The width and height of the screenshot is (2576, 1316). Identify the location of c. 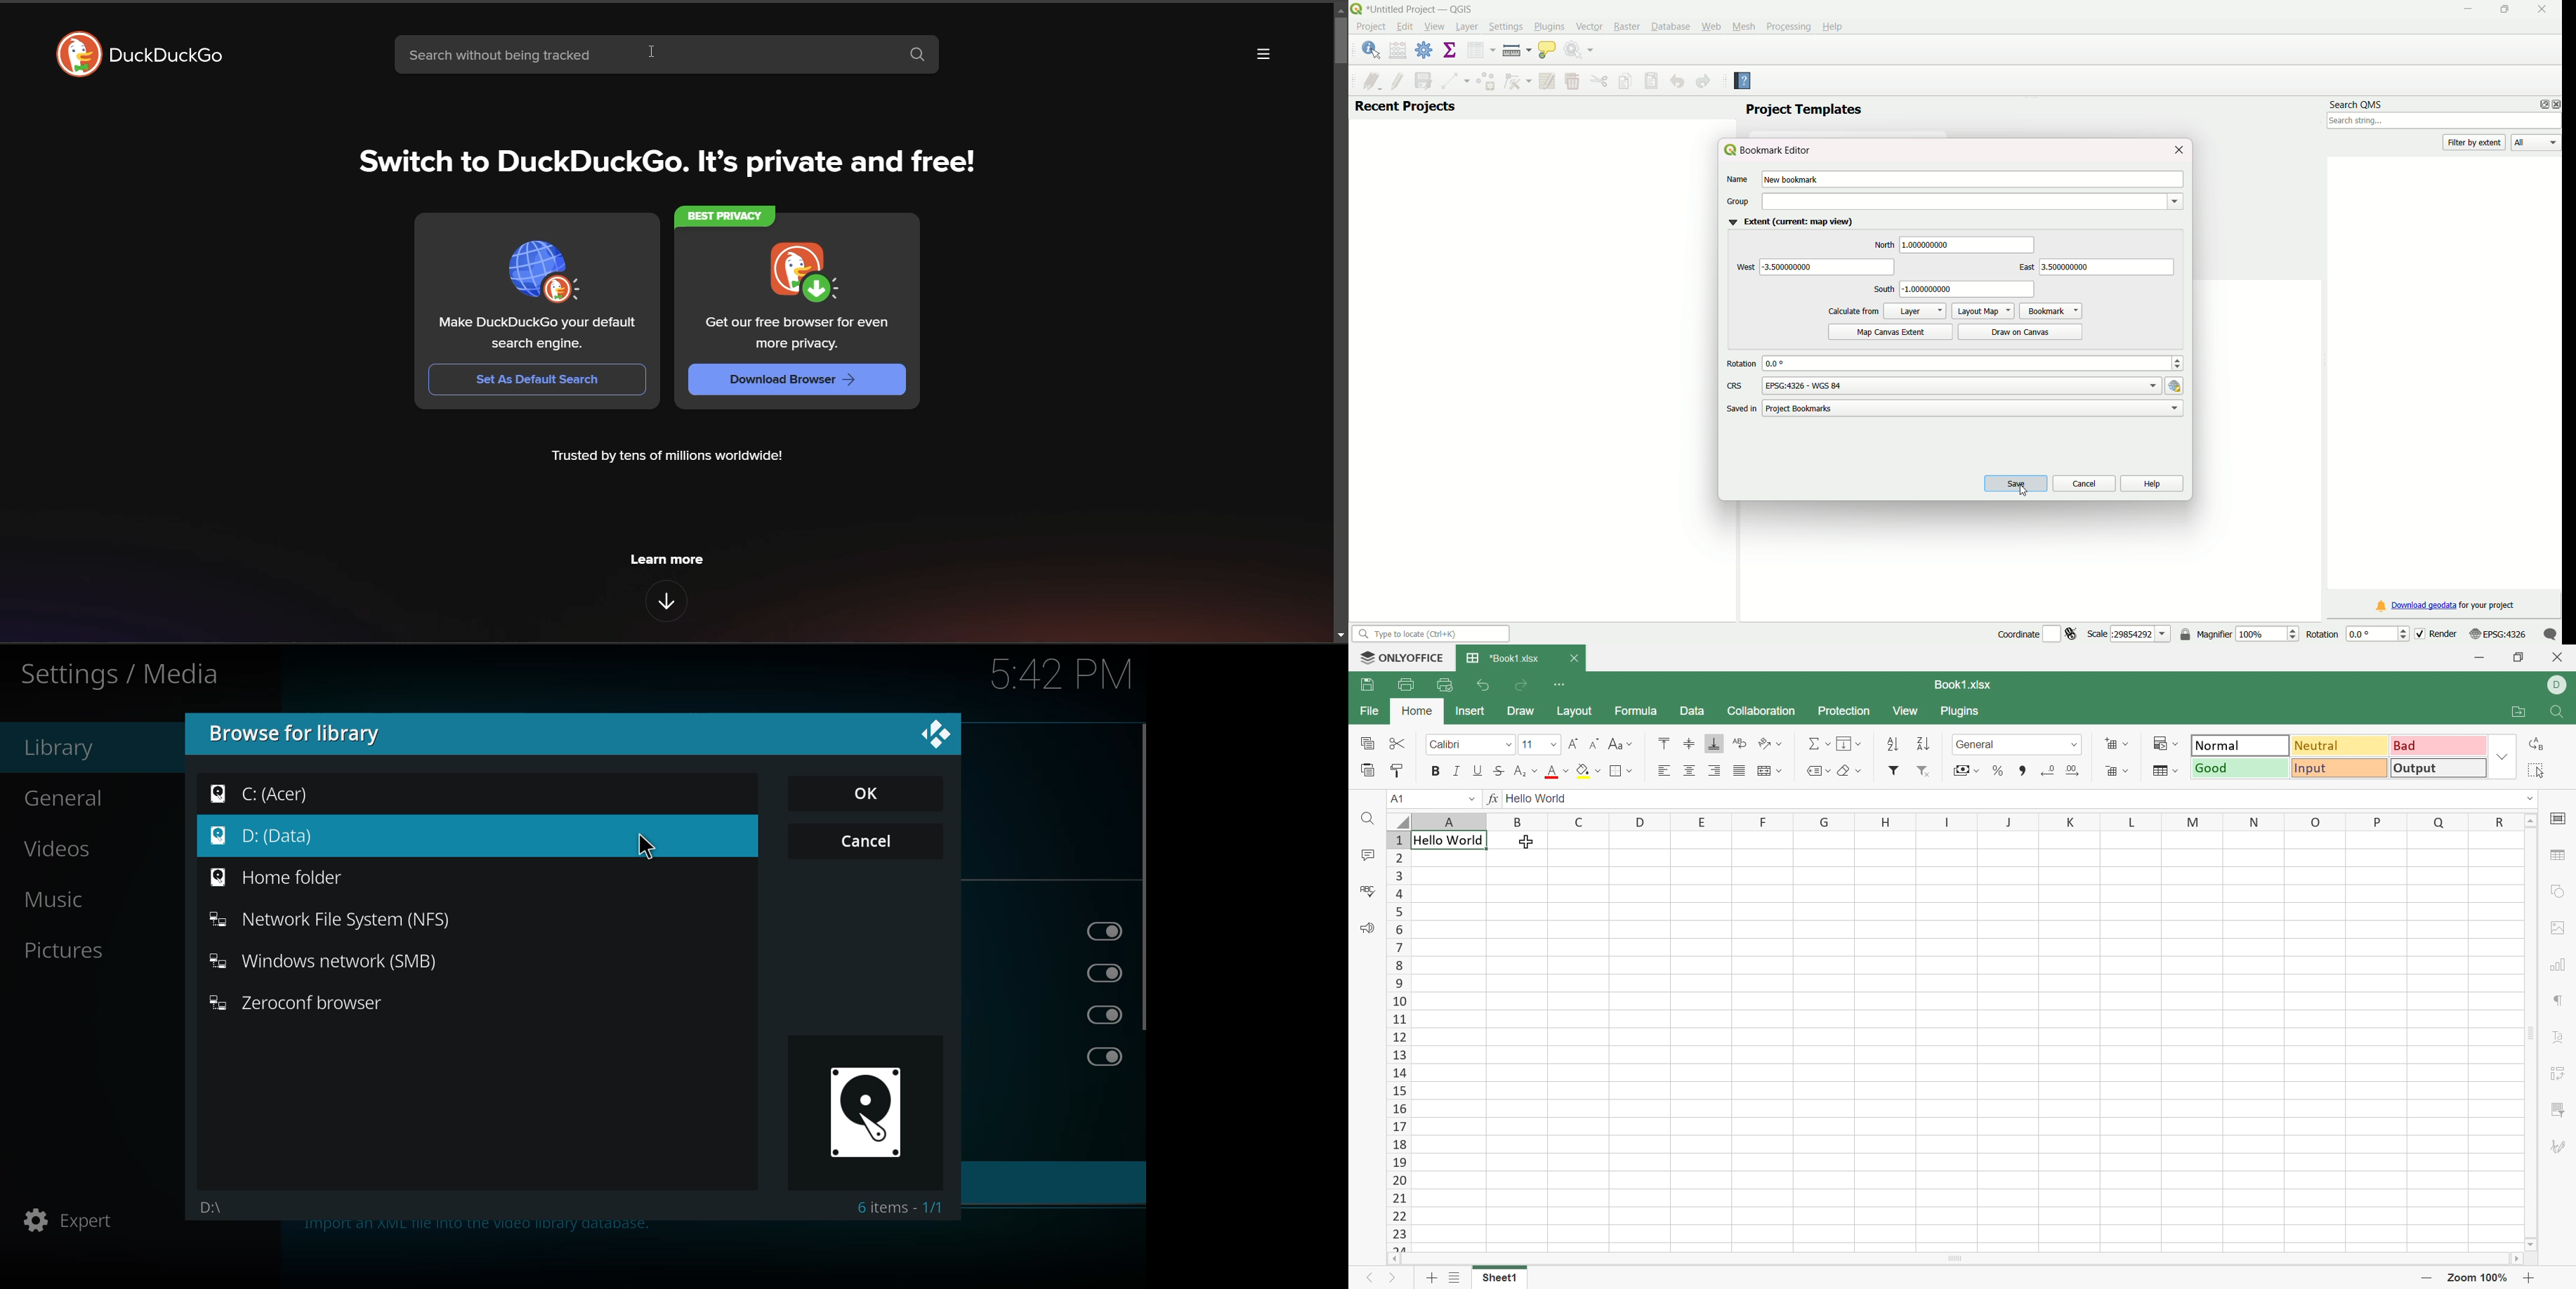
(266, 794).